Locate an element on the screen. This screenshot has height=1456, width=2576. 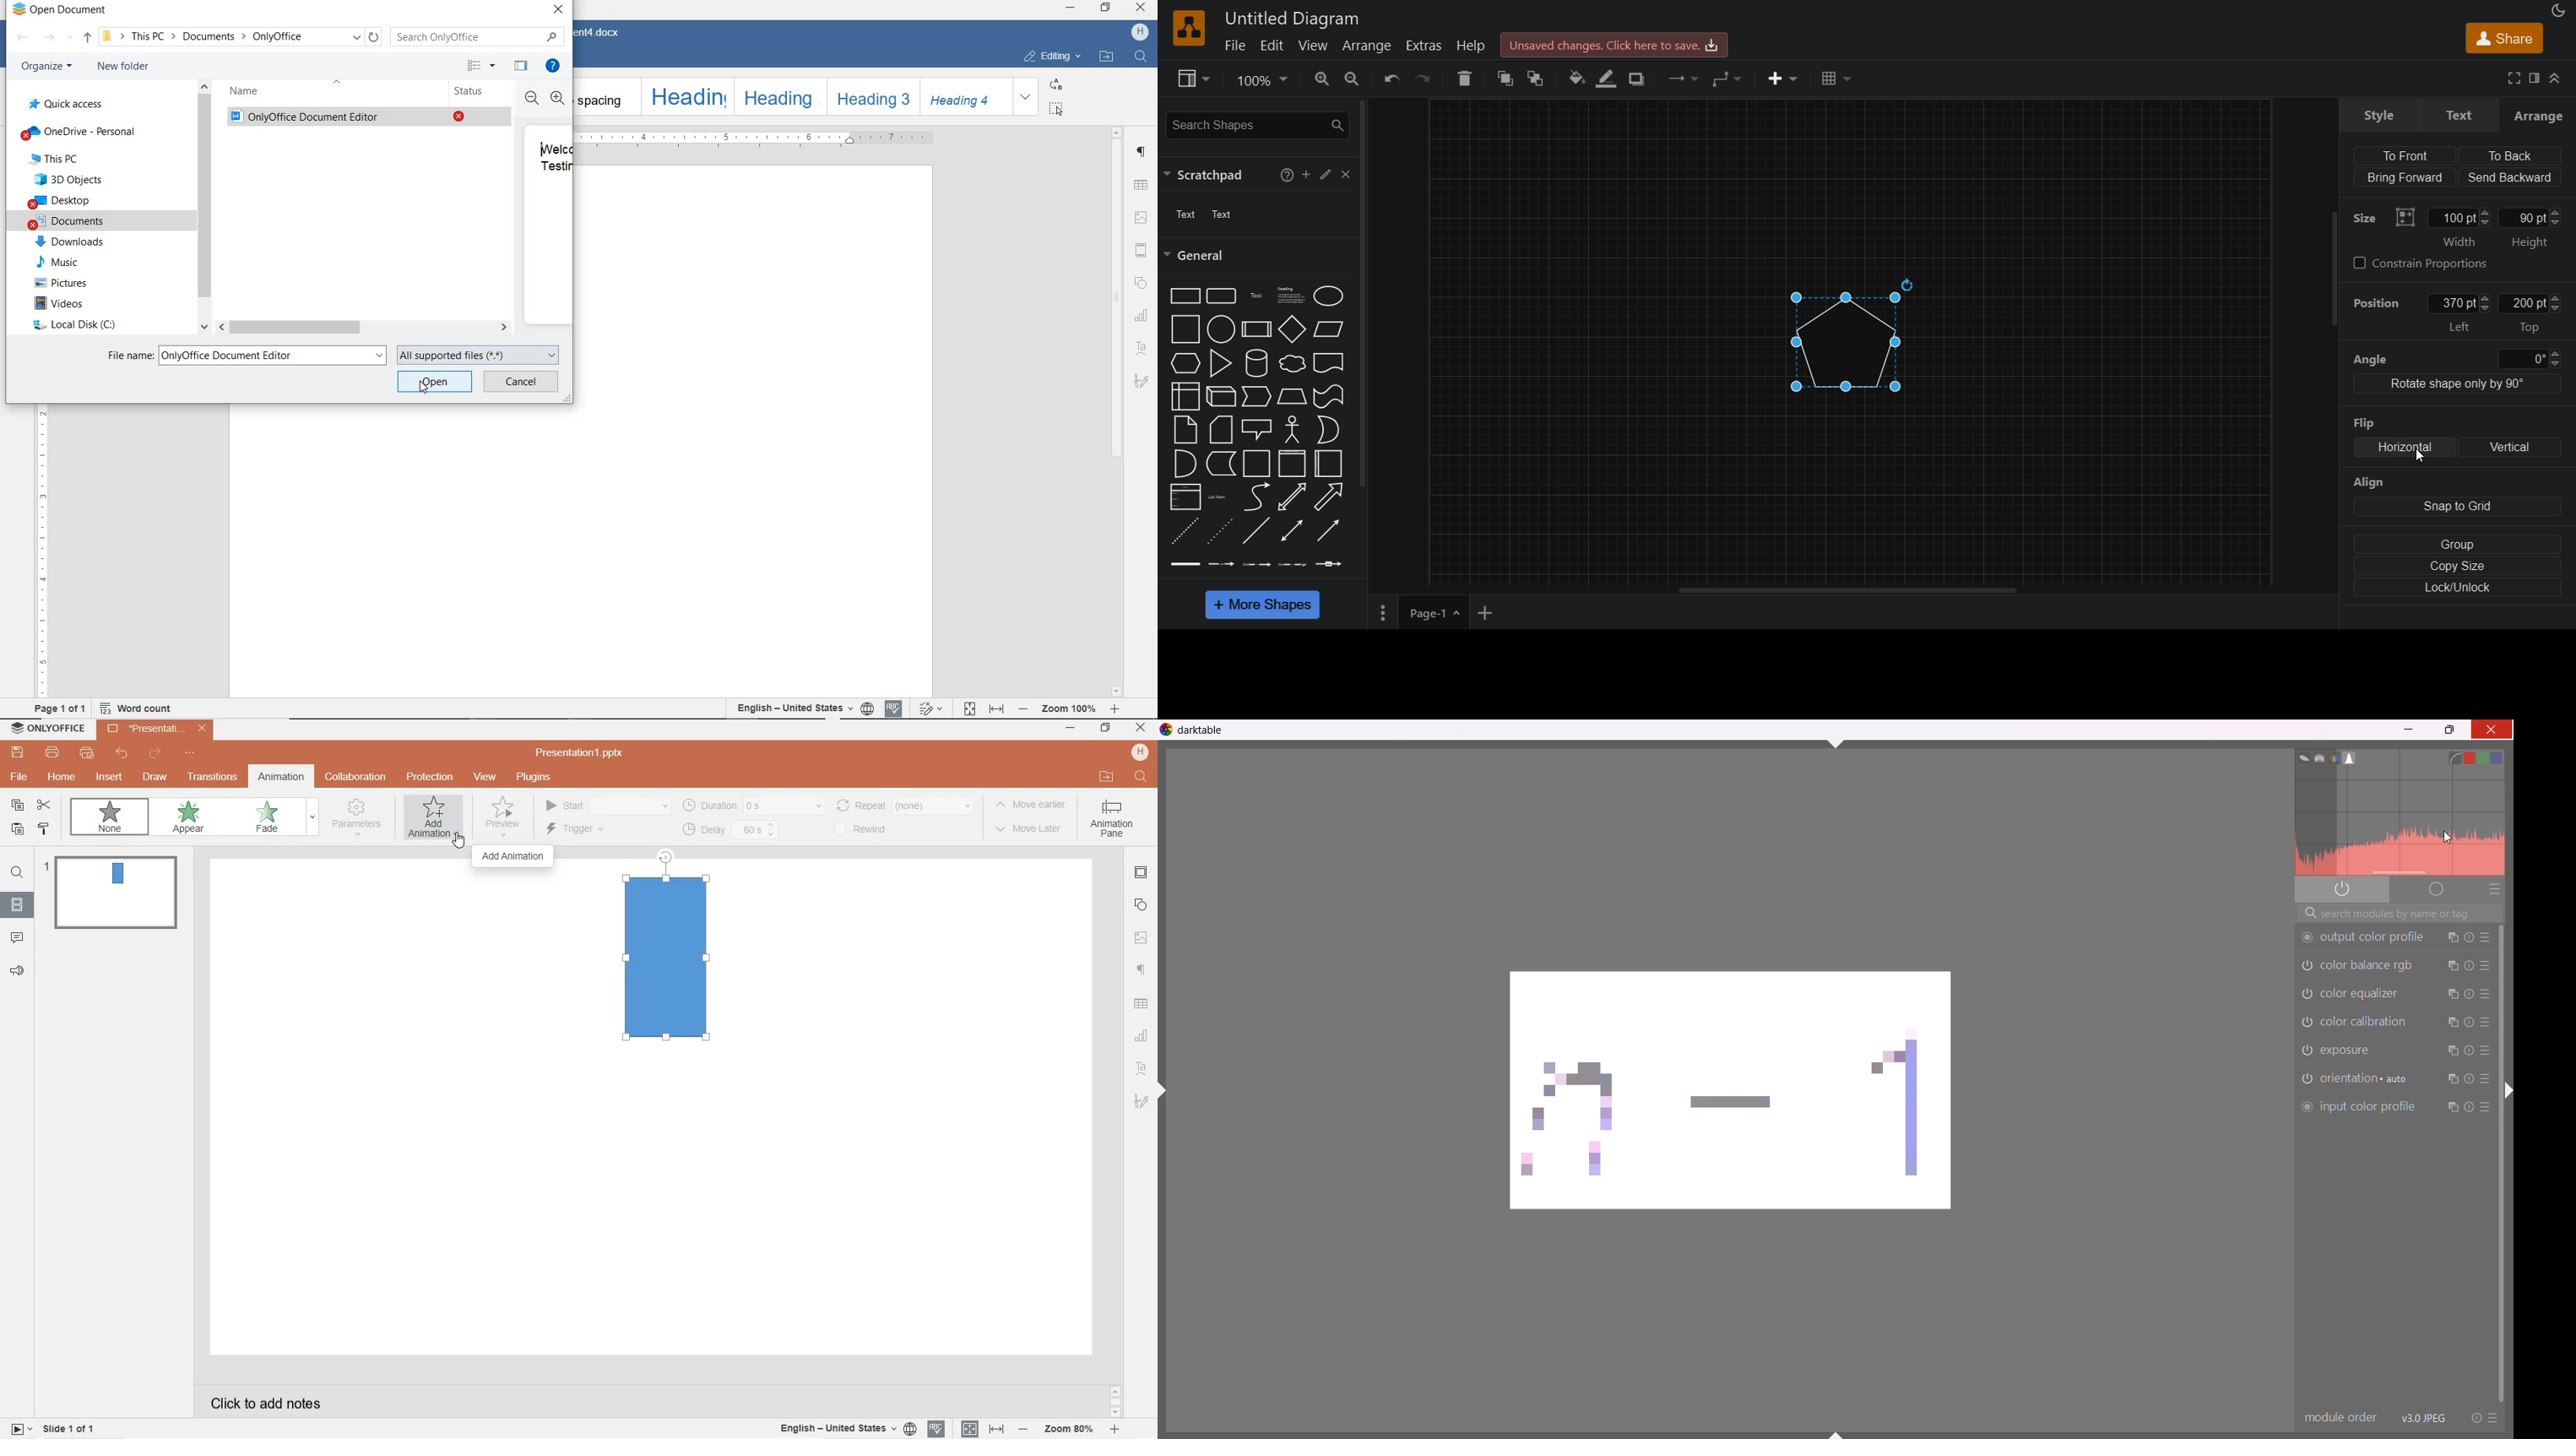
module order is located at coordinates (2340, 1418).